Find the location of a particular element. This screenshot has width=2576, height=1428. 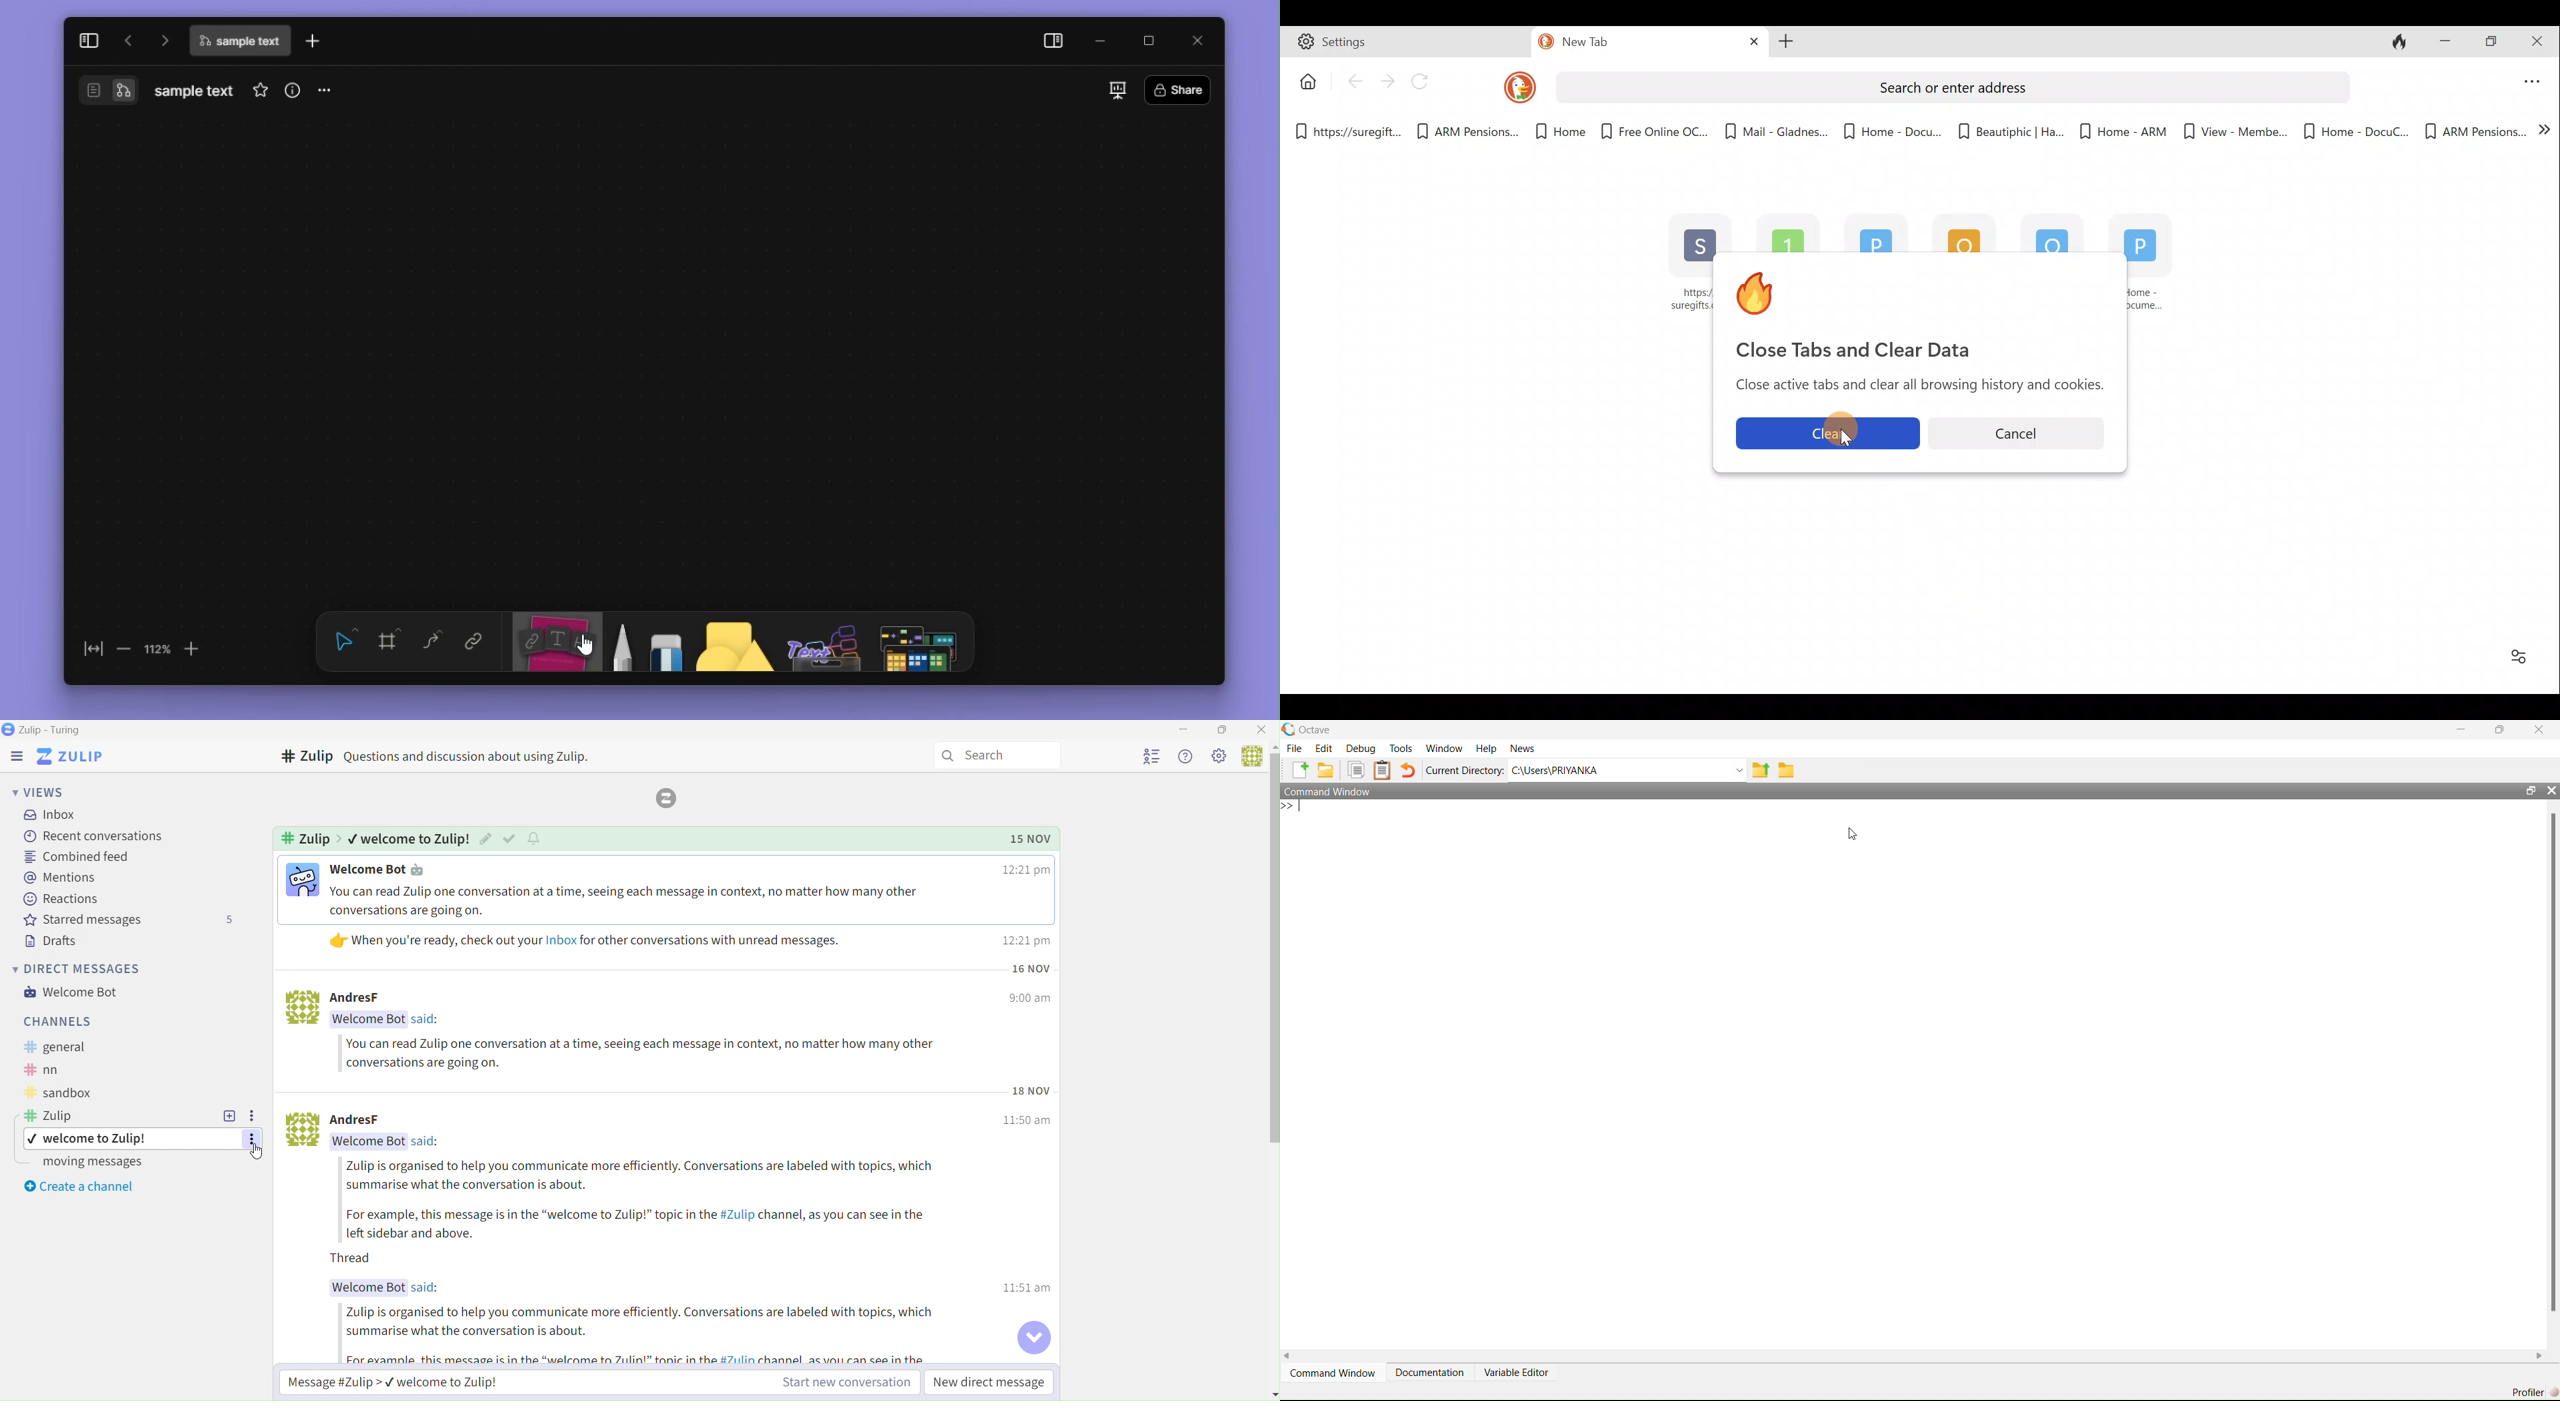

maximize is located at coordinates (1148, 41).